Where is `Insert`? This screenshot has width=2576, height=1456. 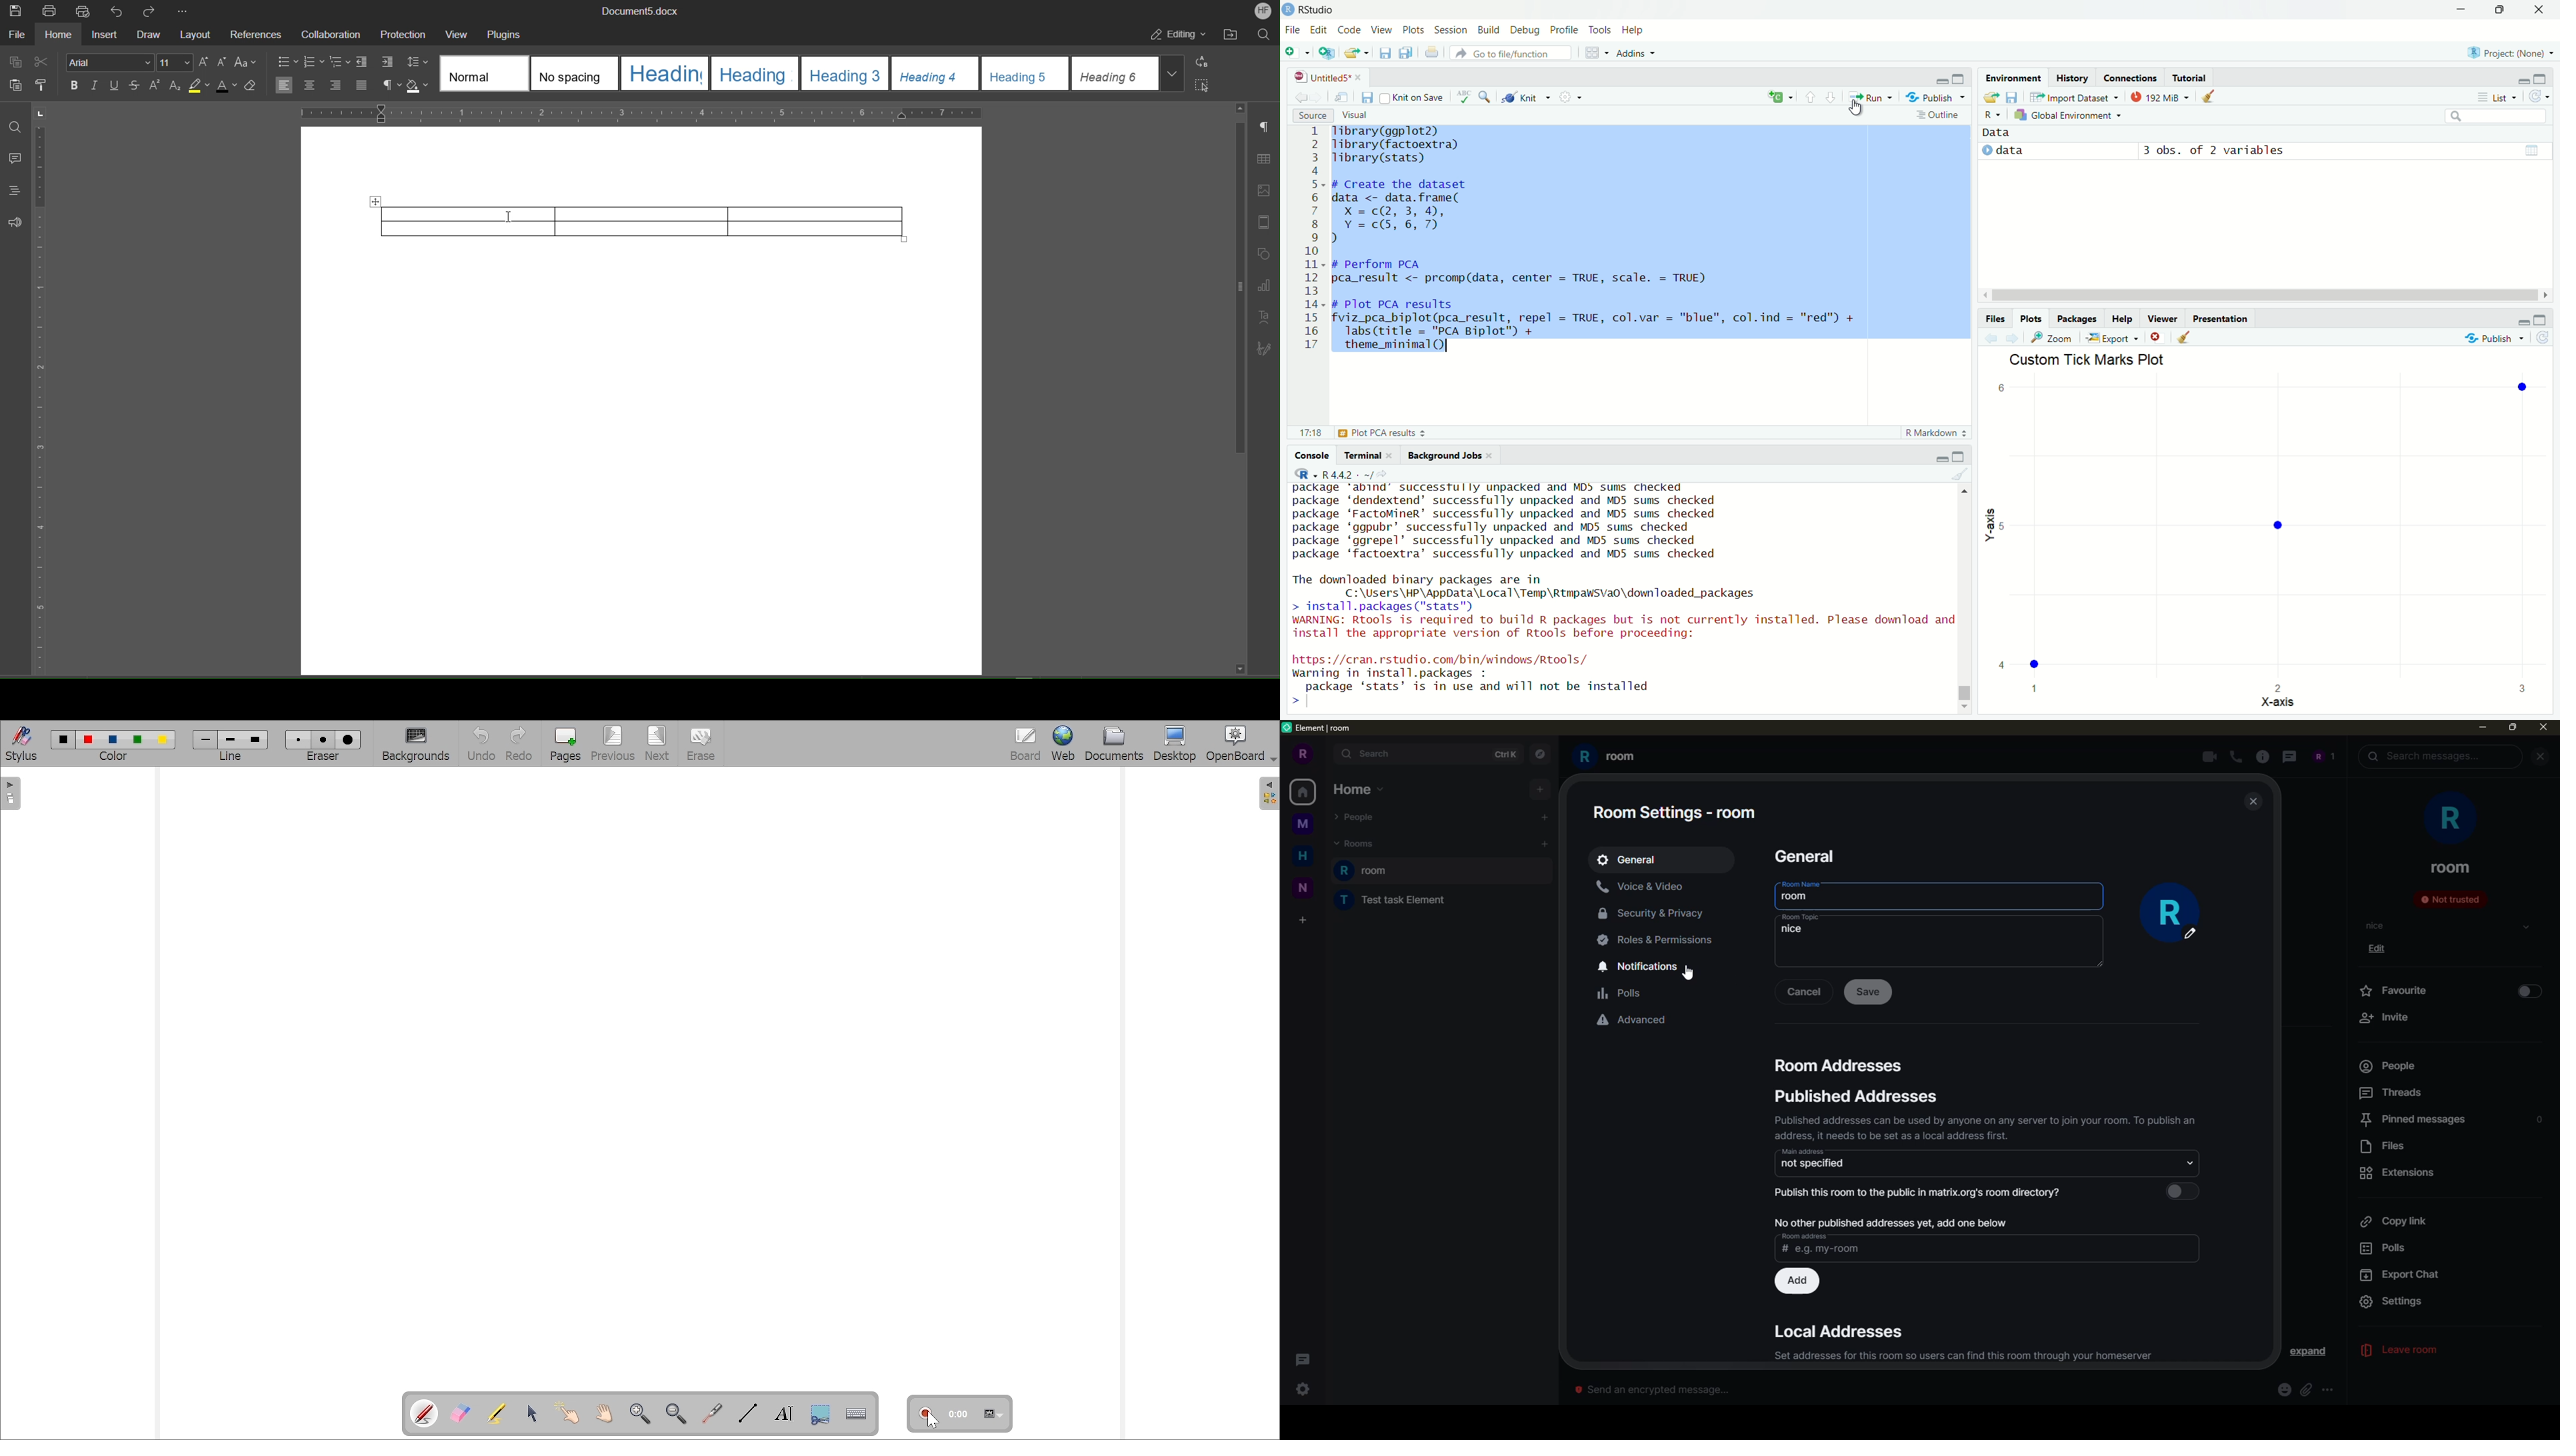
Insert is located at coordinates (107, 36).